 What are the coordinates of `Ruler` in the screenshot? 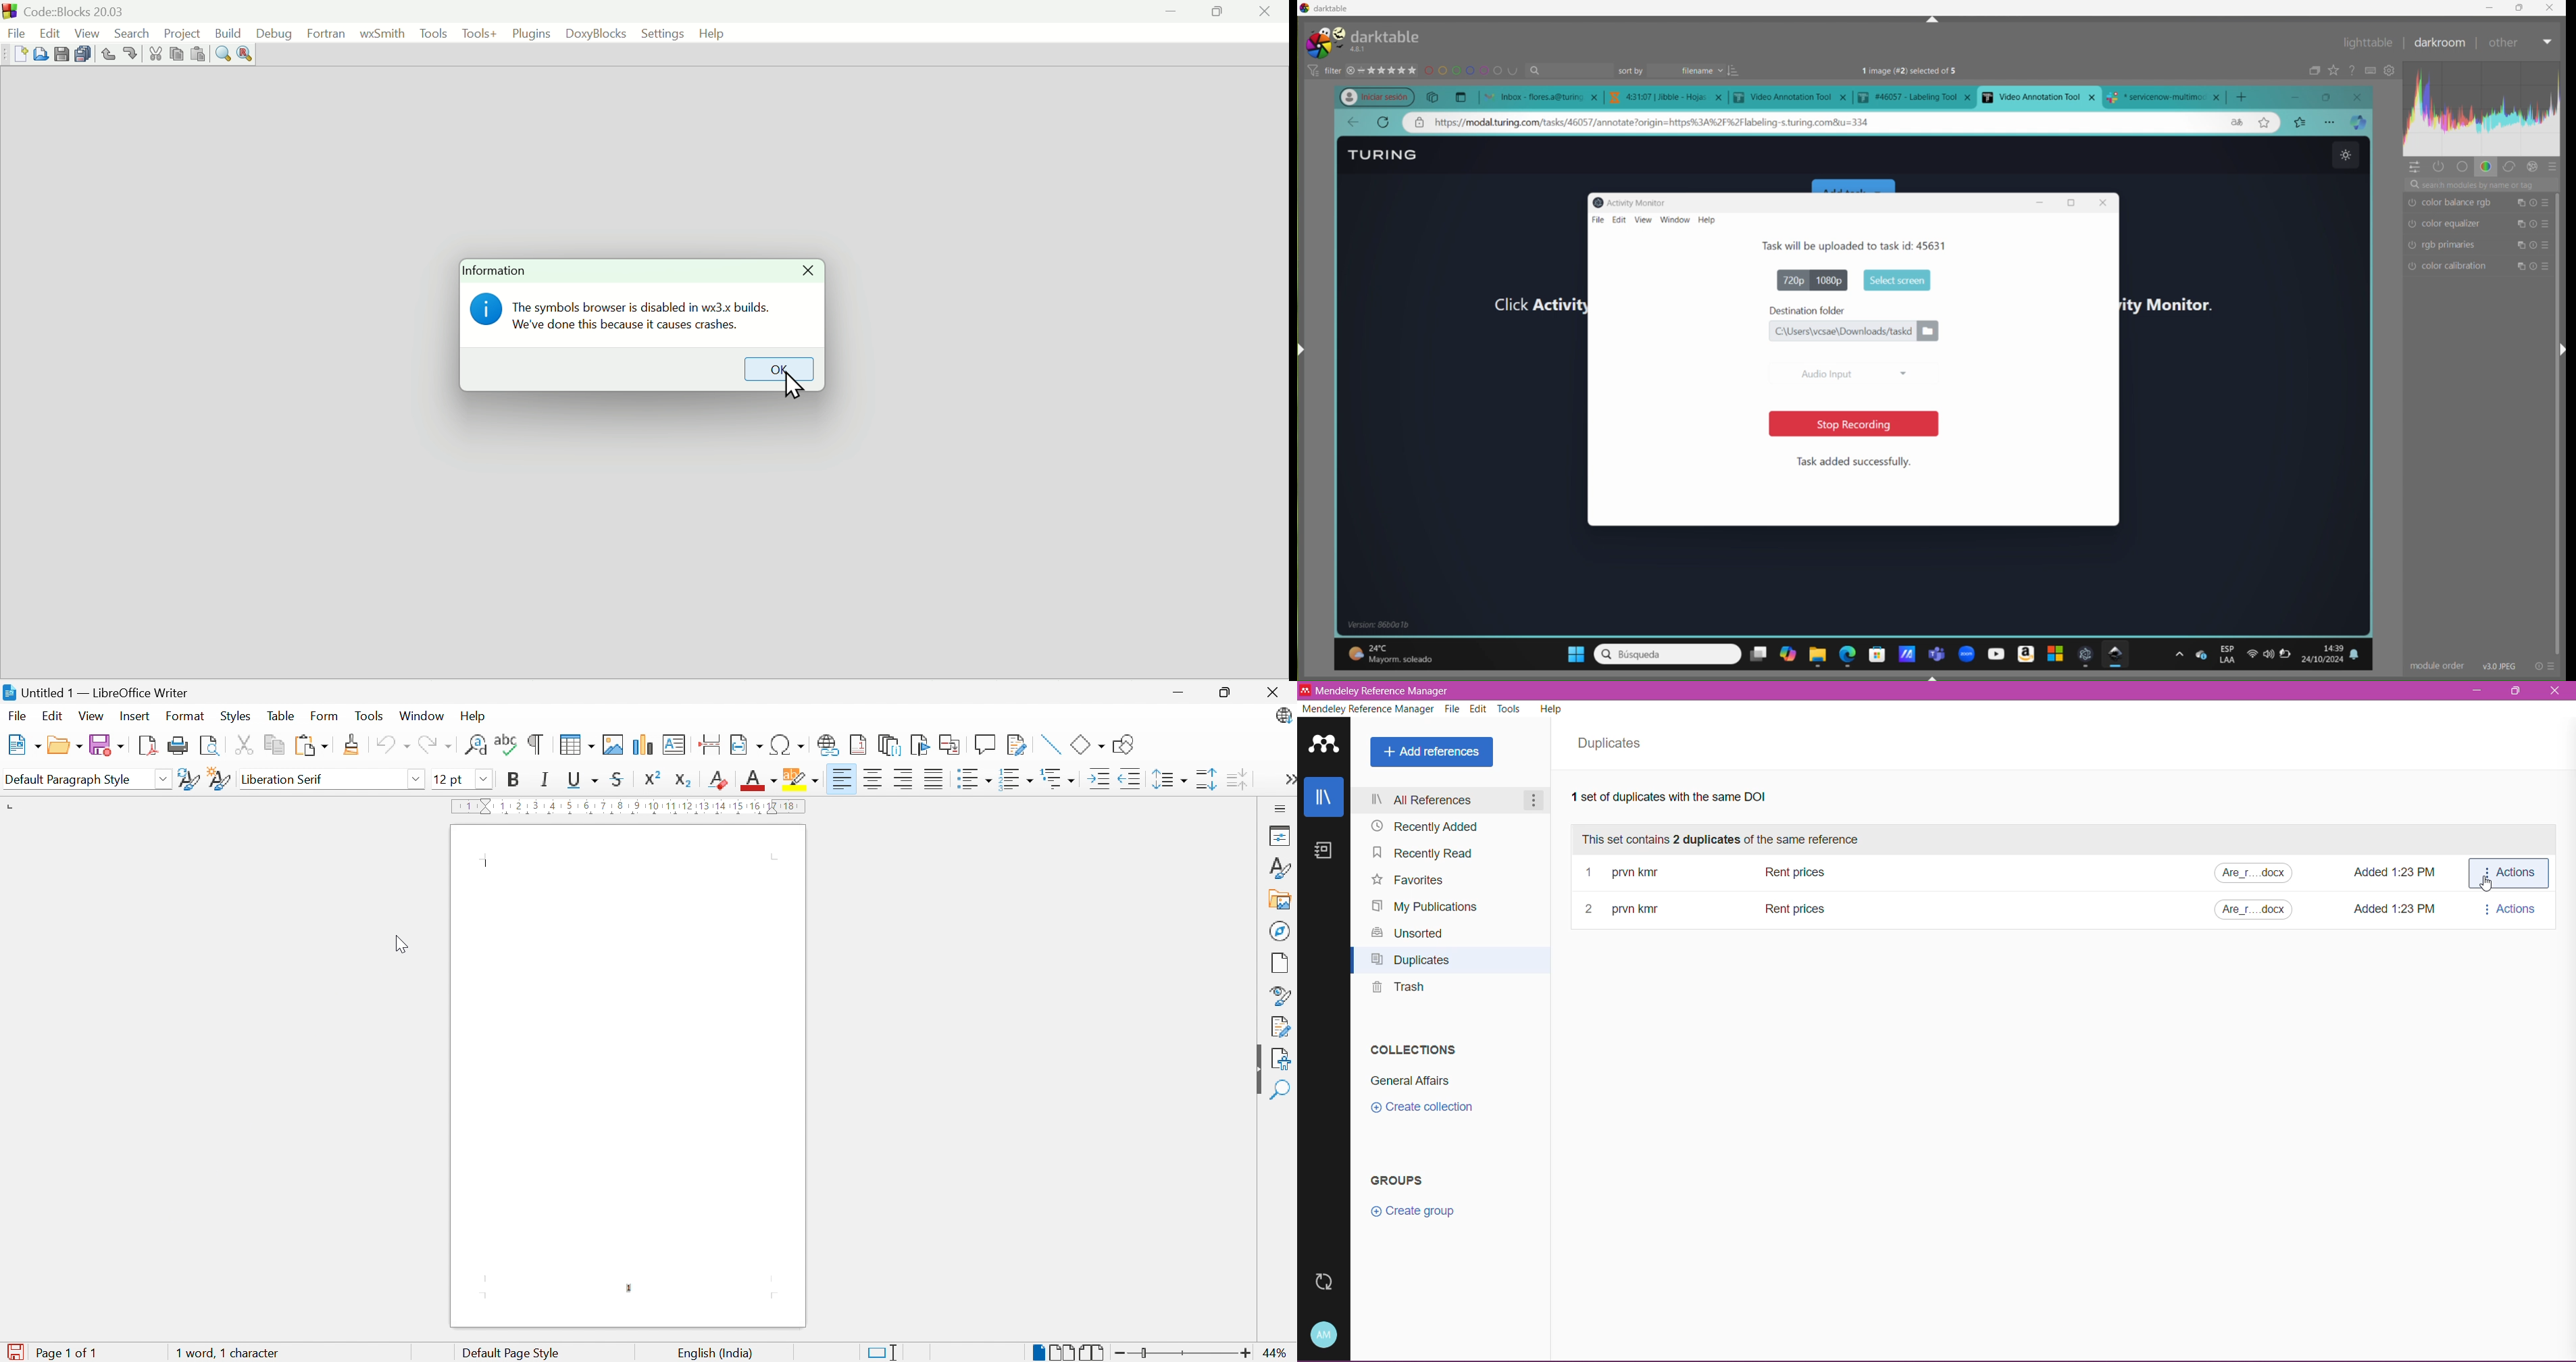 It's located at (630, 807).